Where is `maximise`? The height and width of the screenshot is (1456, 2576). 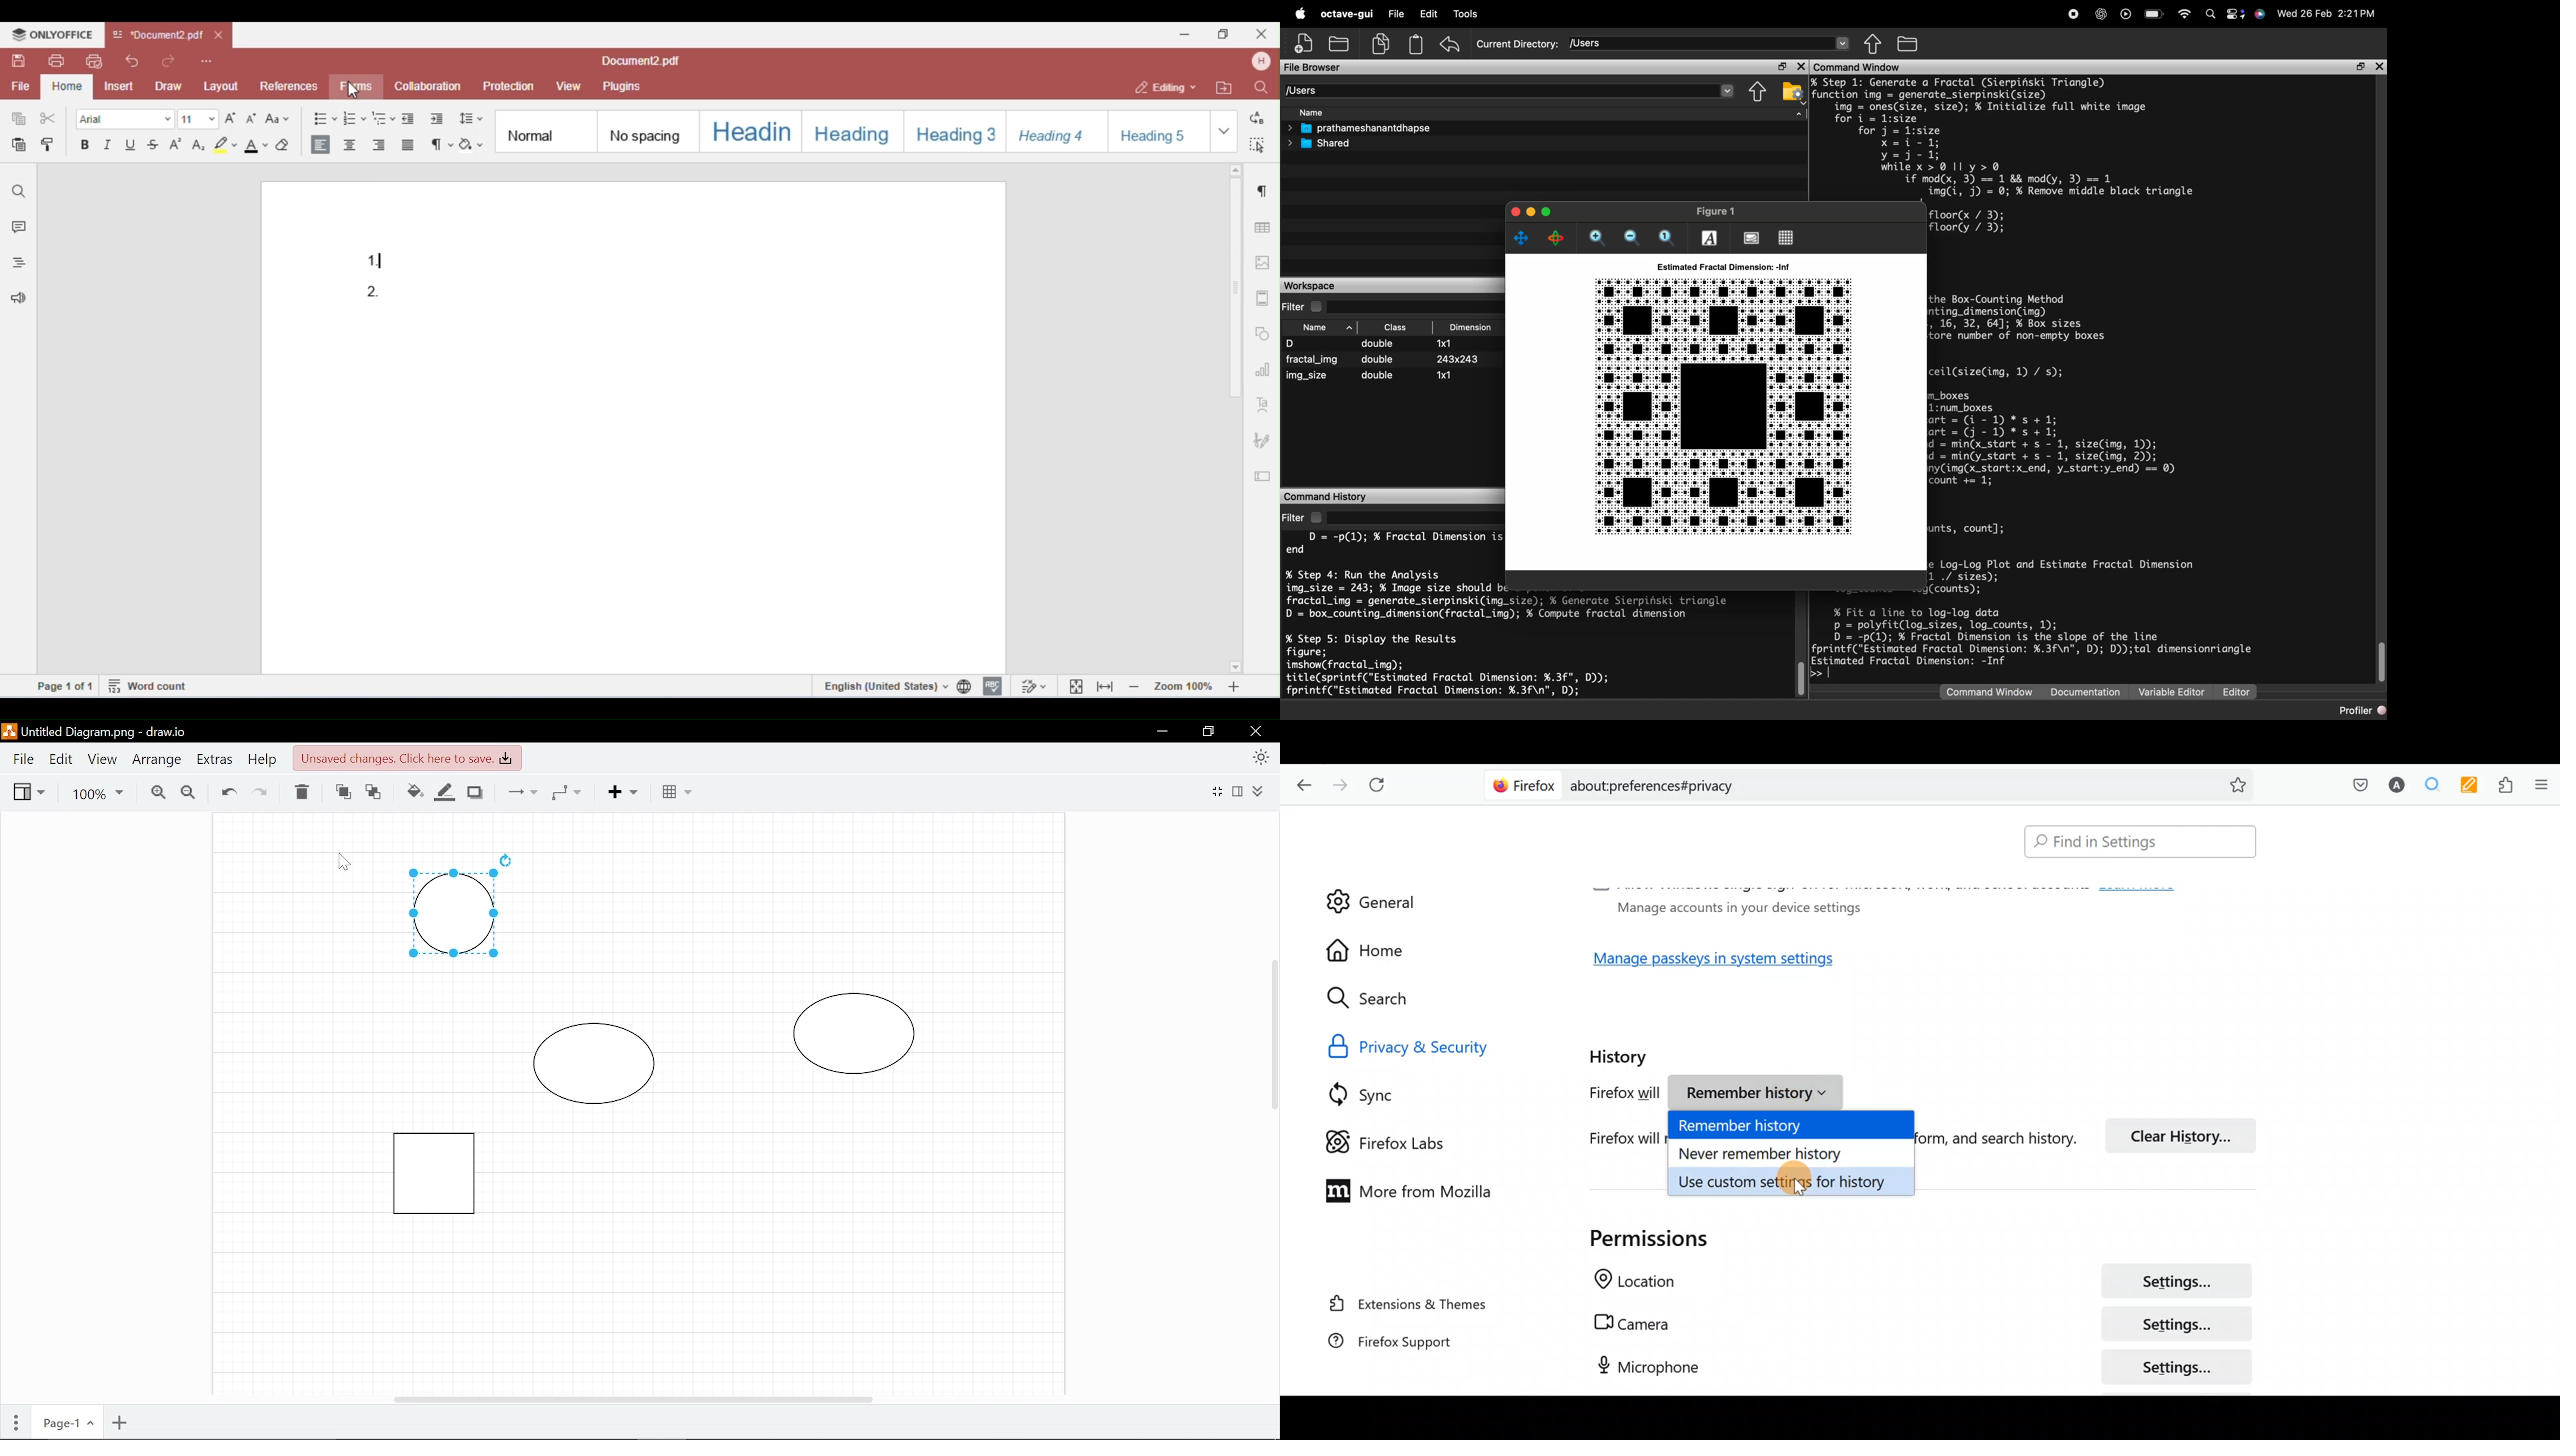
maximise is located at coordinates (2358, 64).